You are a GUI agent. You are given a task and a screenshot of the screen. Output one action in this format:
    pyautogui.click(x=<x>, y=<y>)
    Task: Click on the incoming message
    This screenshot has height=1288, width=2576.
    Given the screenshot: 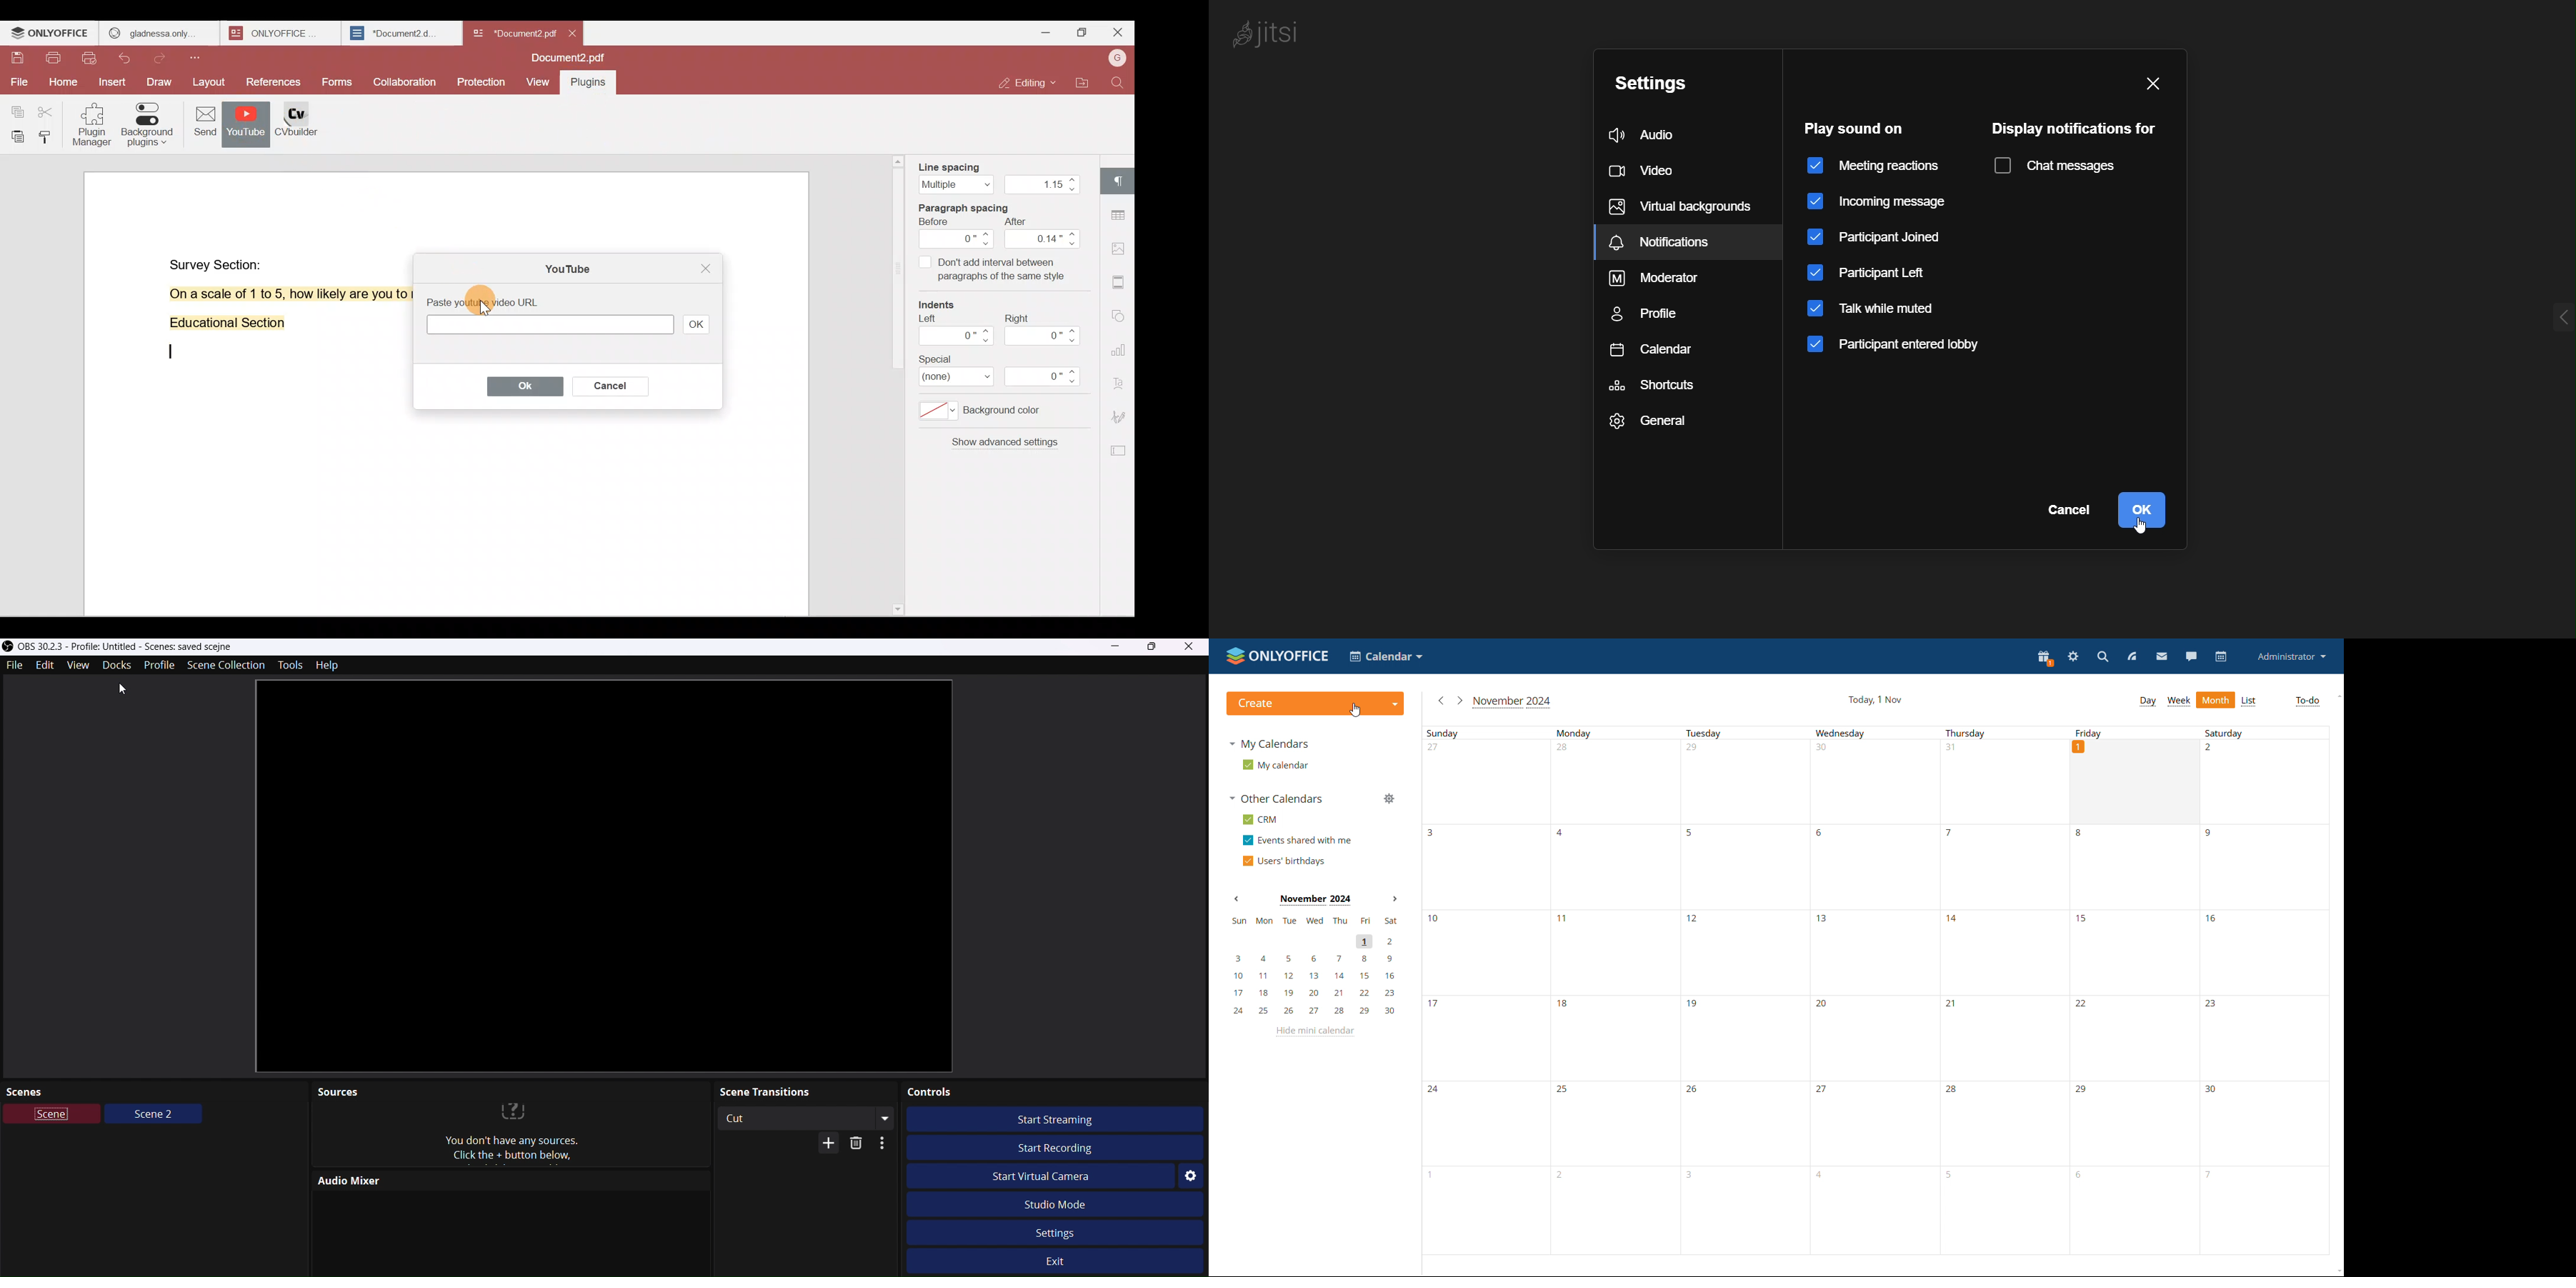 What is the action you would take?
    pyautogui.click(x=1887, y=200)
    